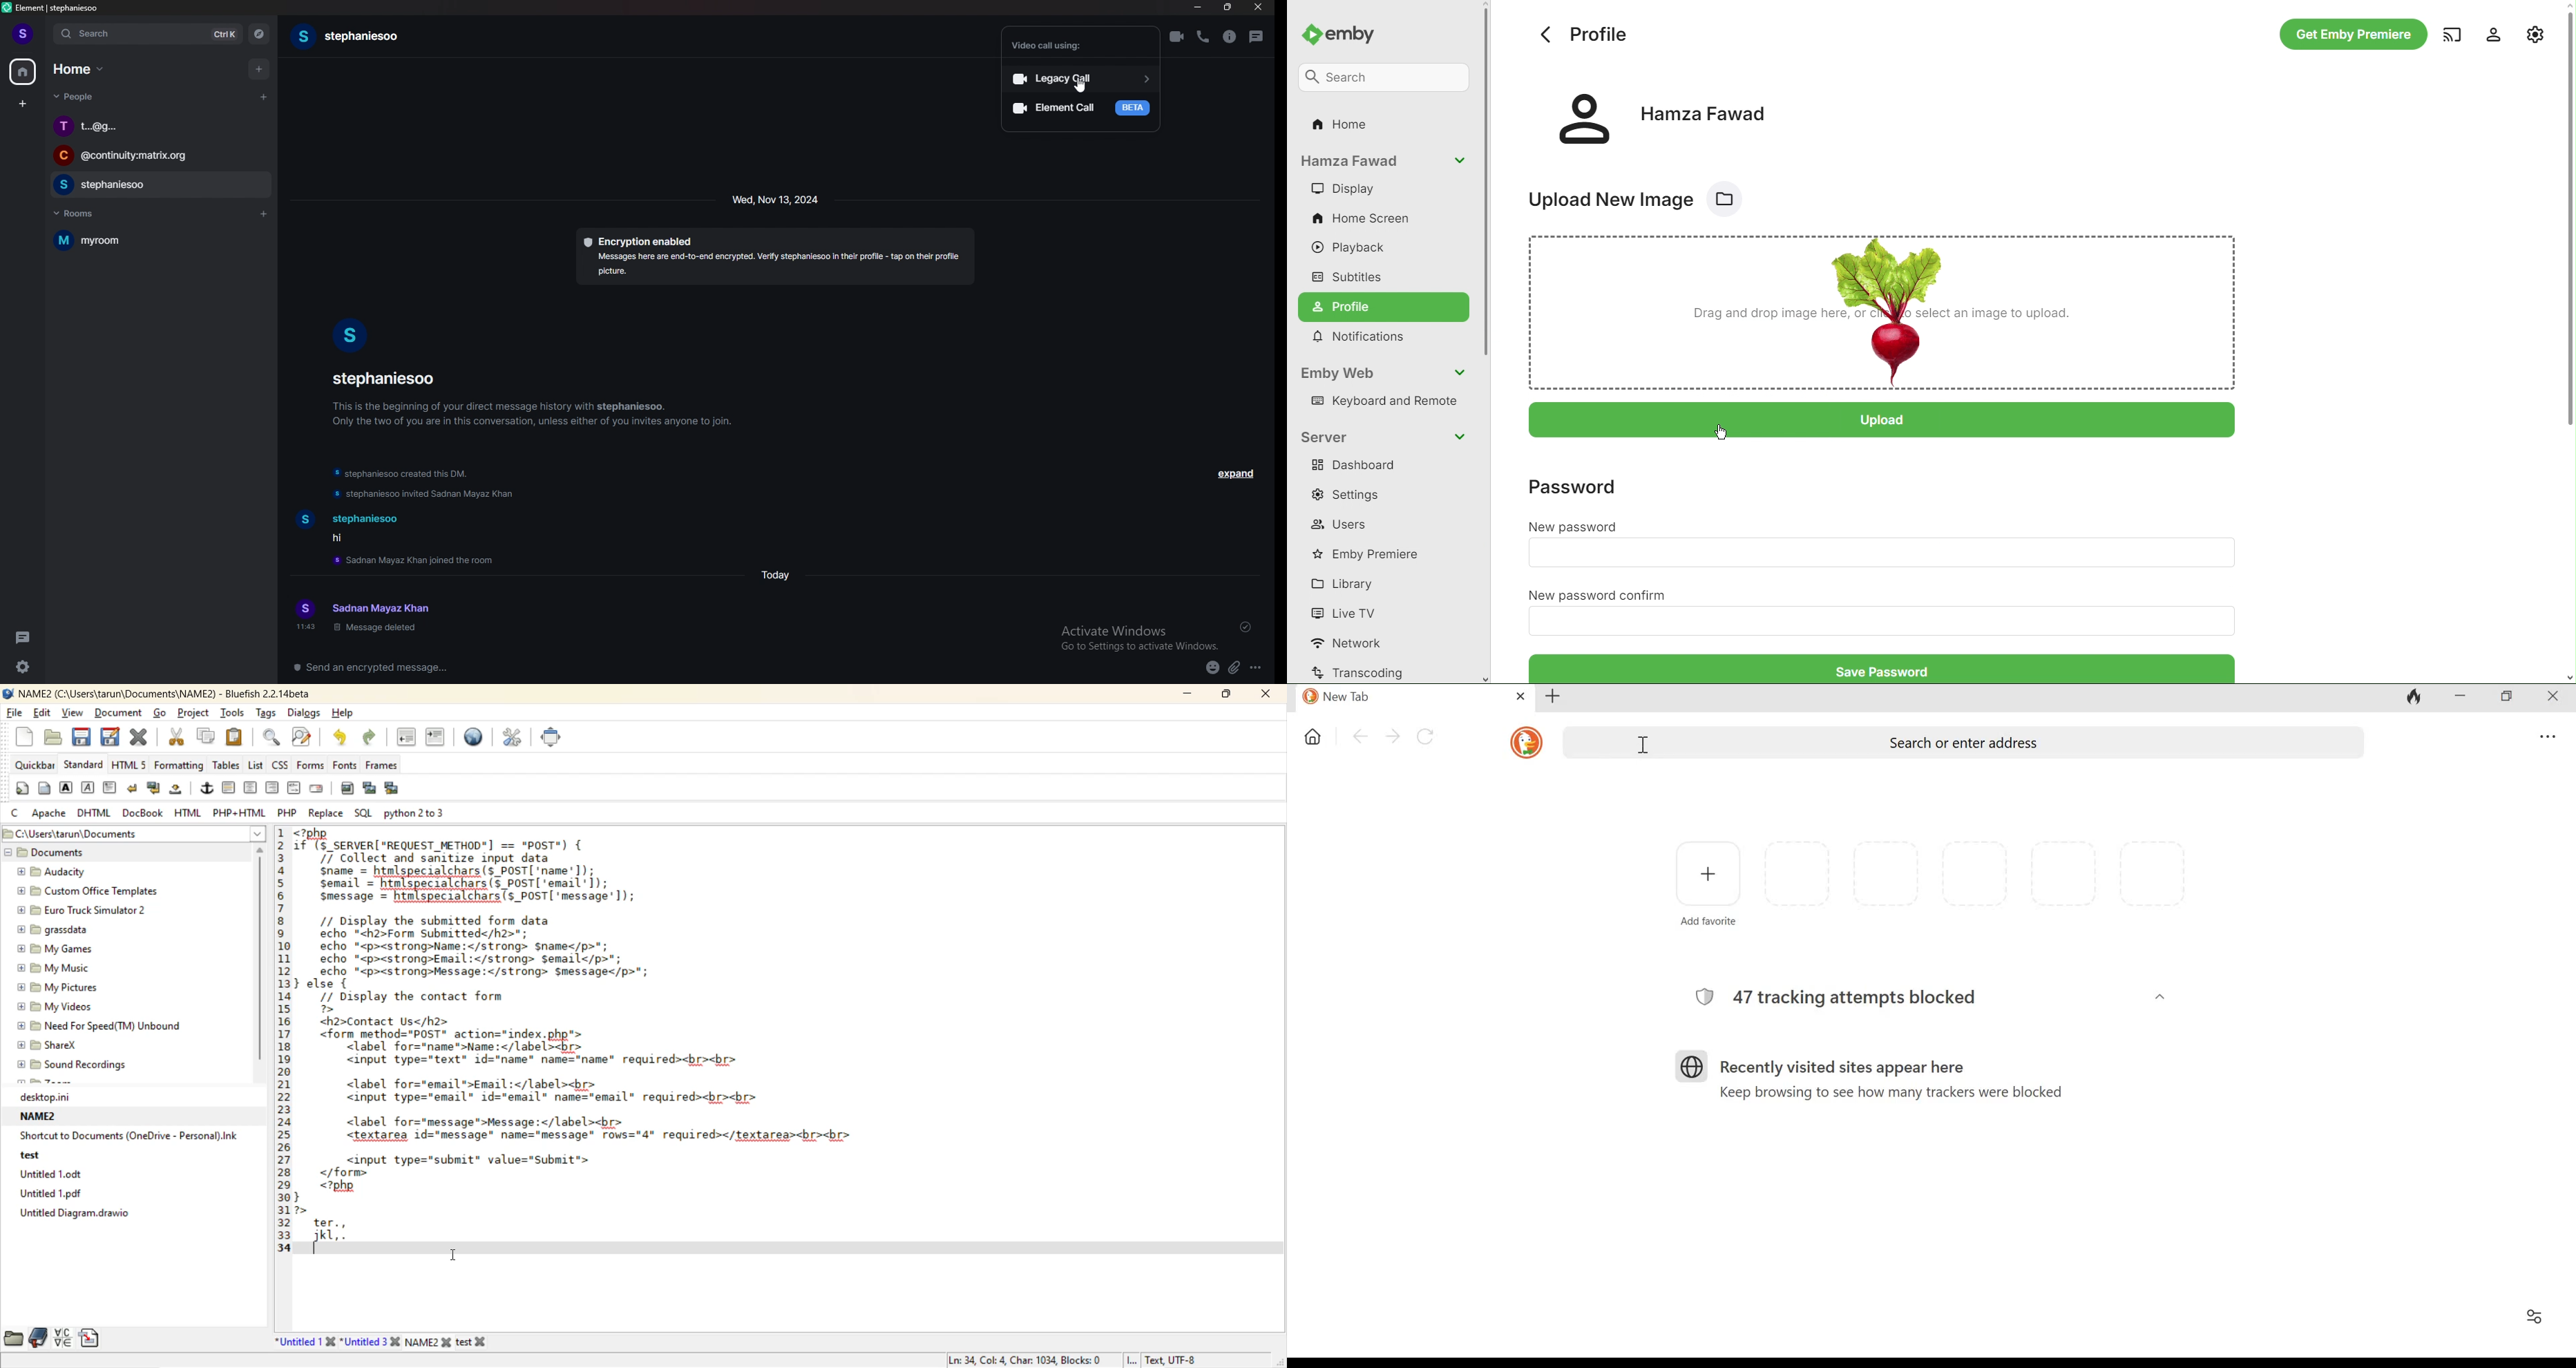 The width and height of the screenshot is (2576, 1372). I want to click on undo, so click(337, 738).